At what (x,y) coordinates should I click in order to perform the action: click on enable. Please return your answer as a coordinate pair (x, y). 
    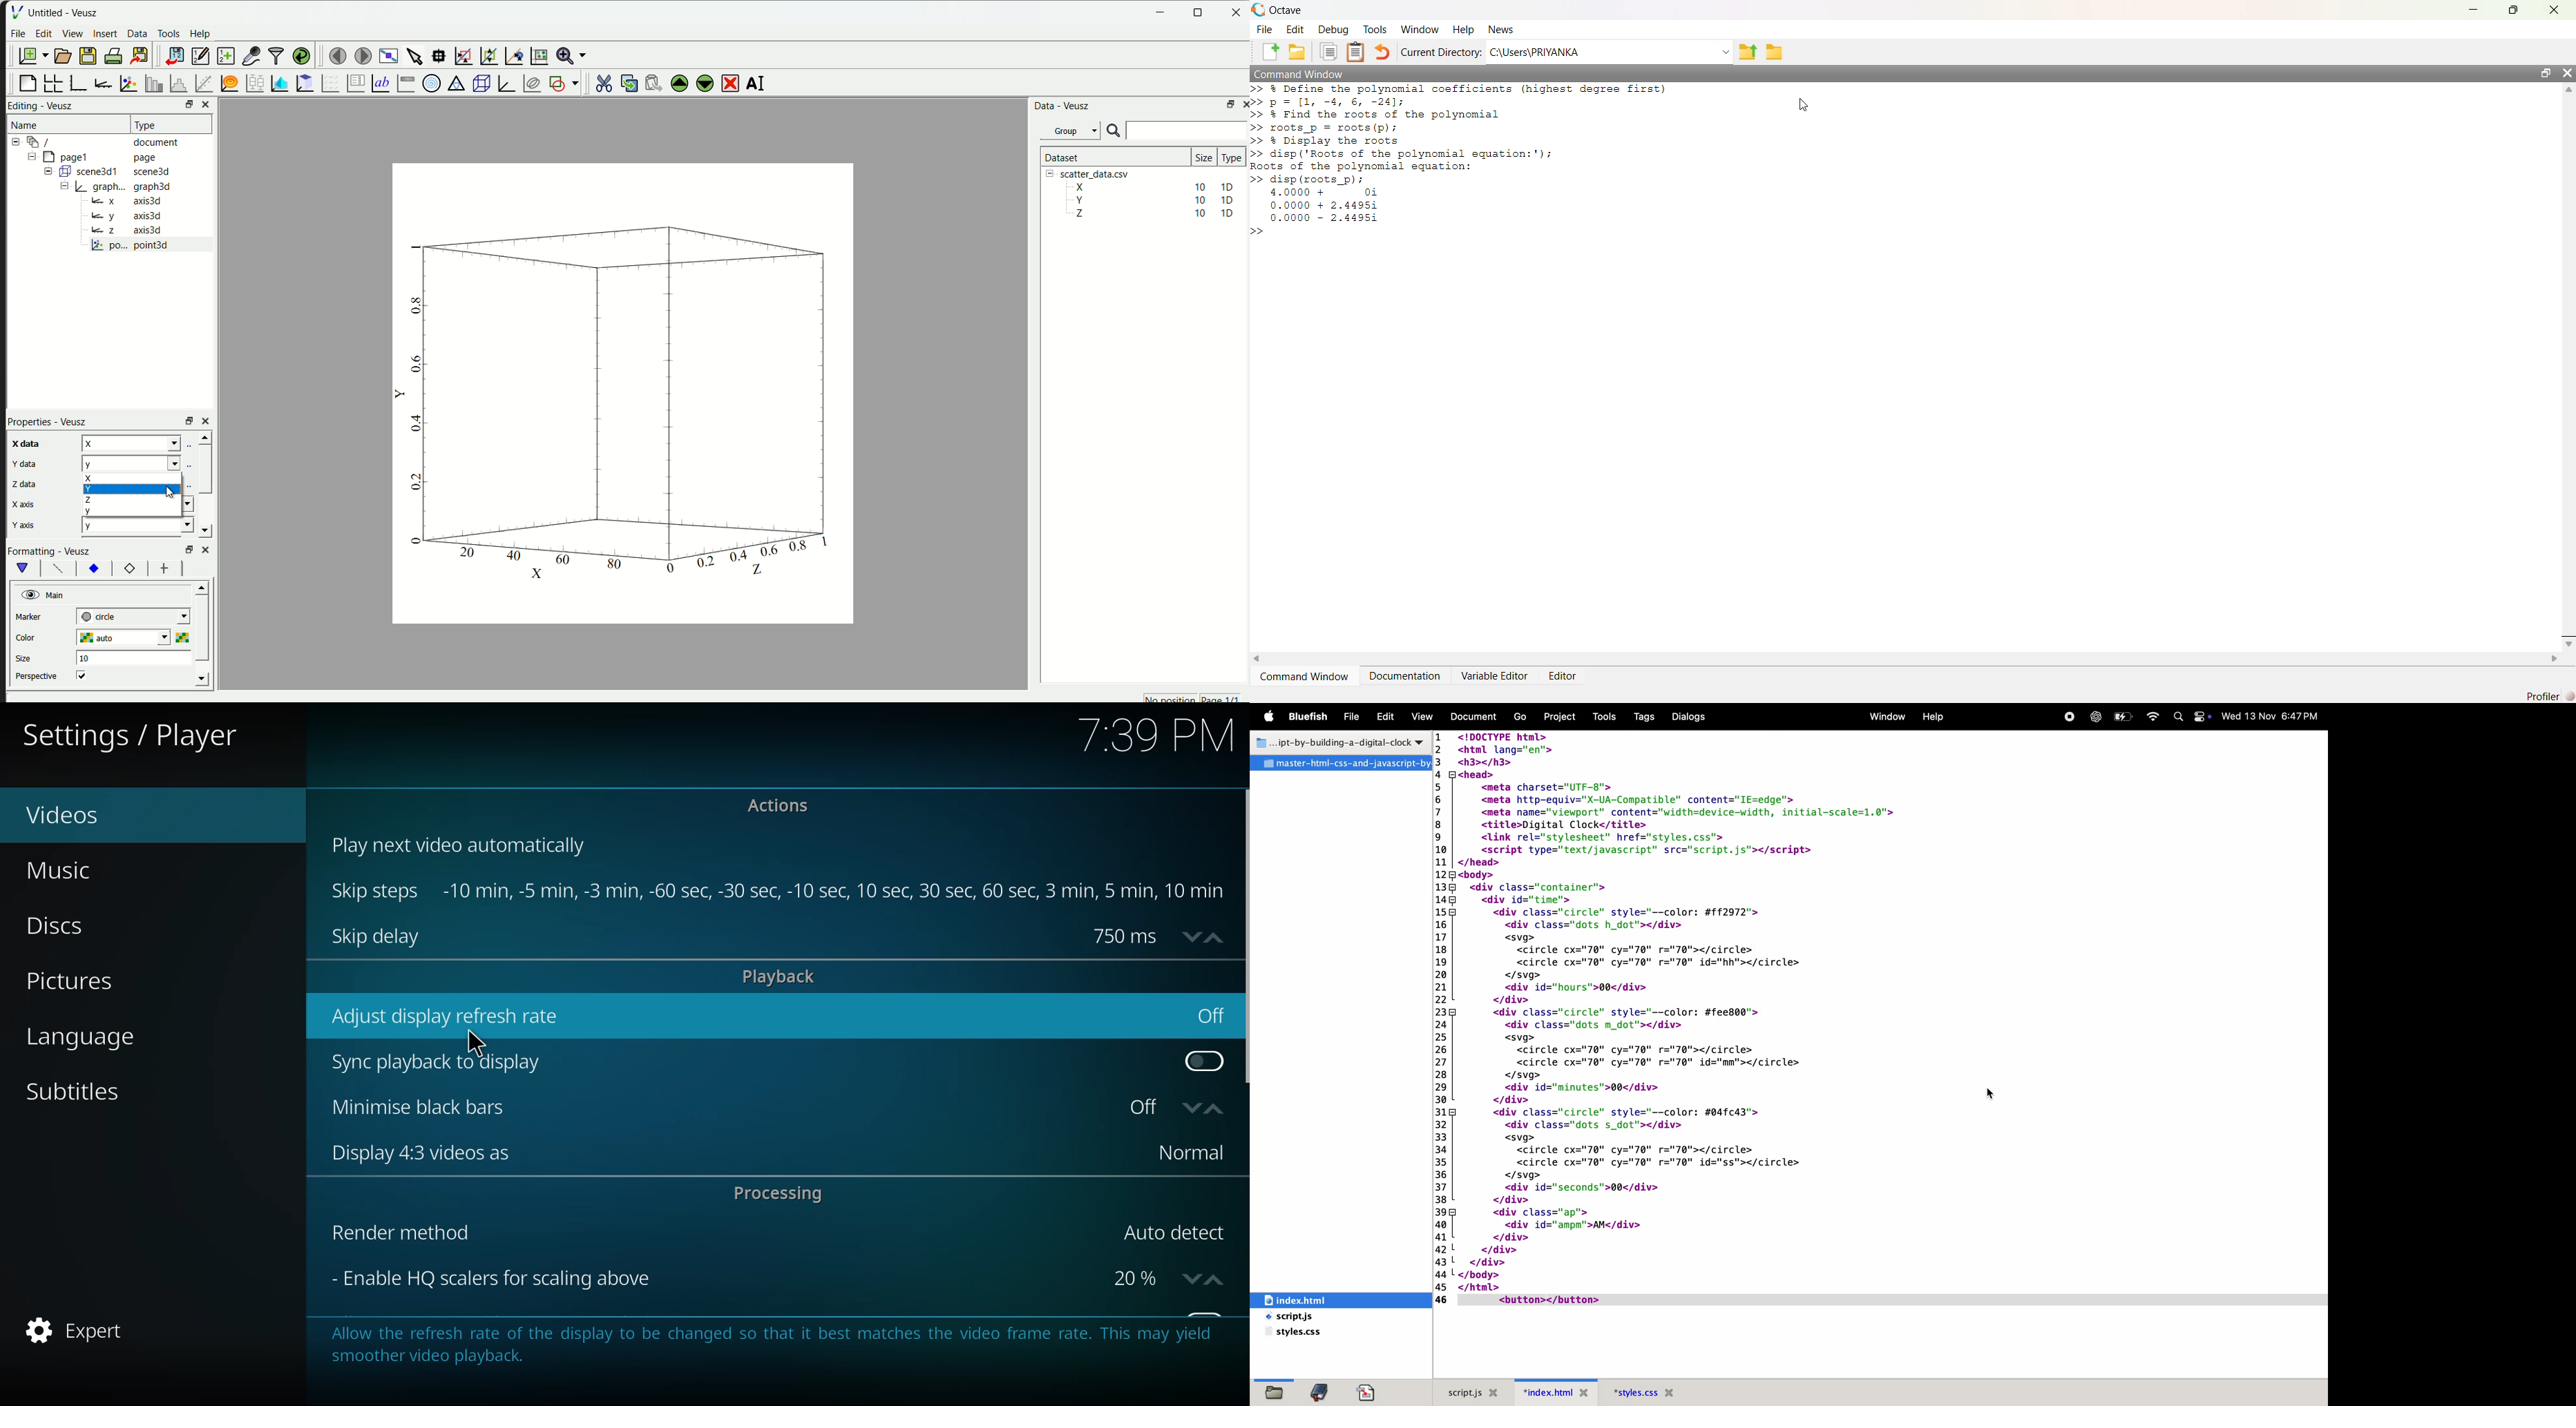
    Looking at the image, I should click on (1201, 1058).